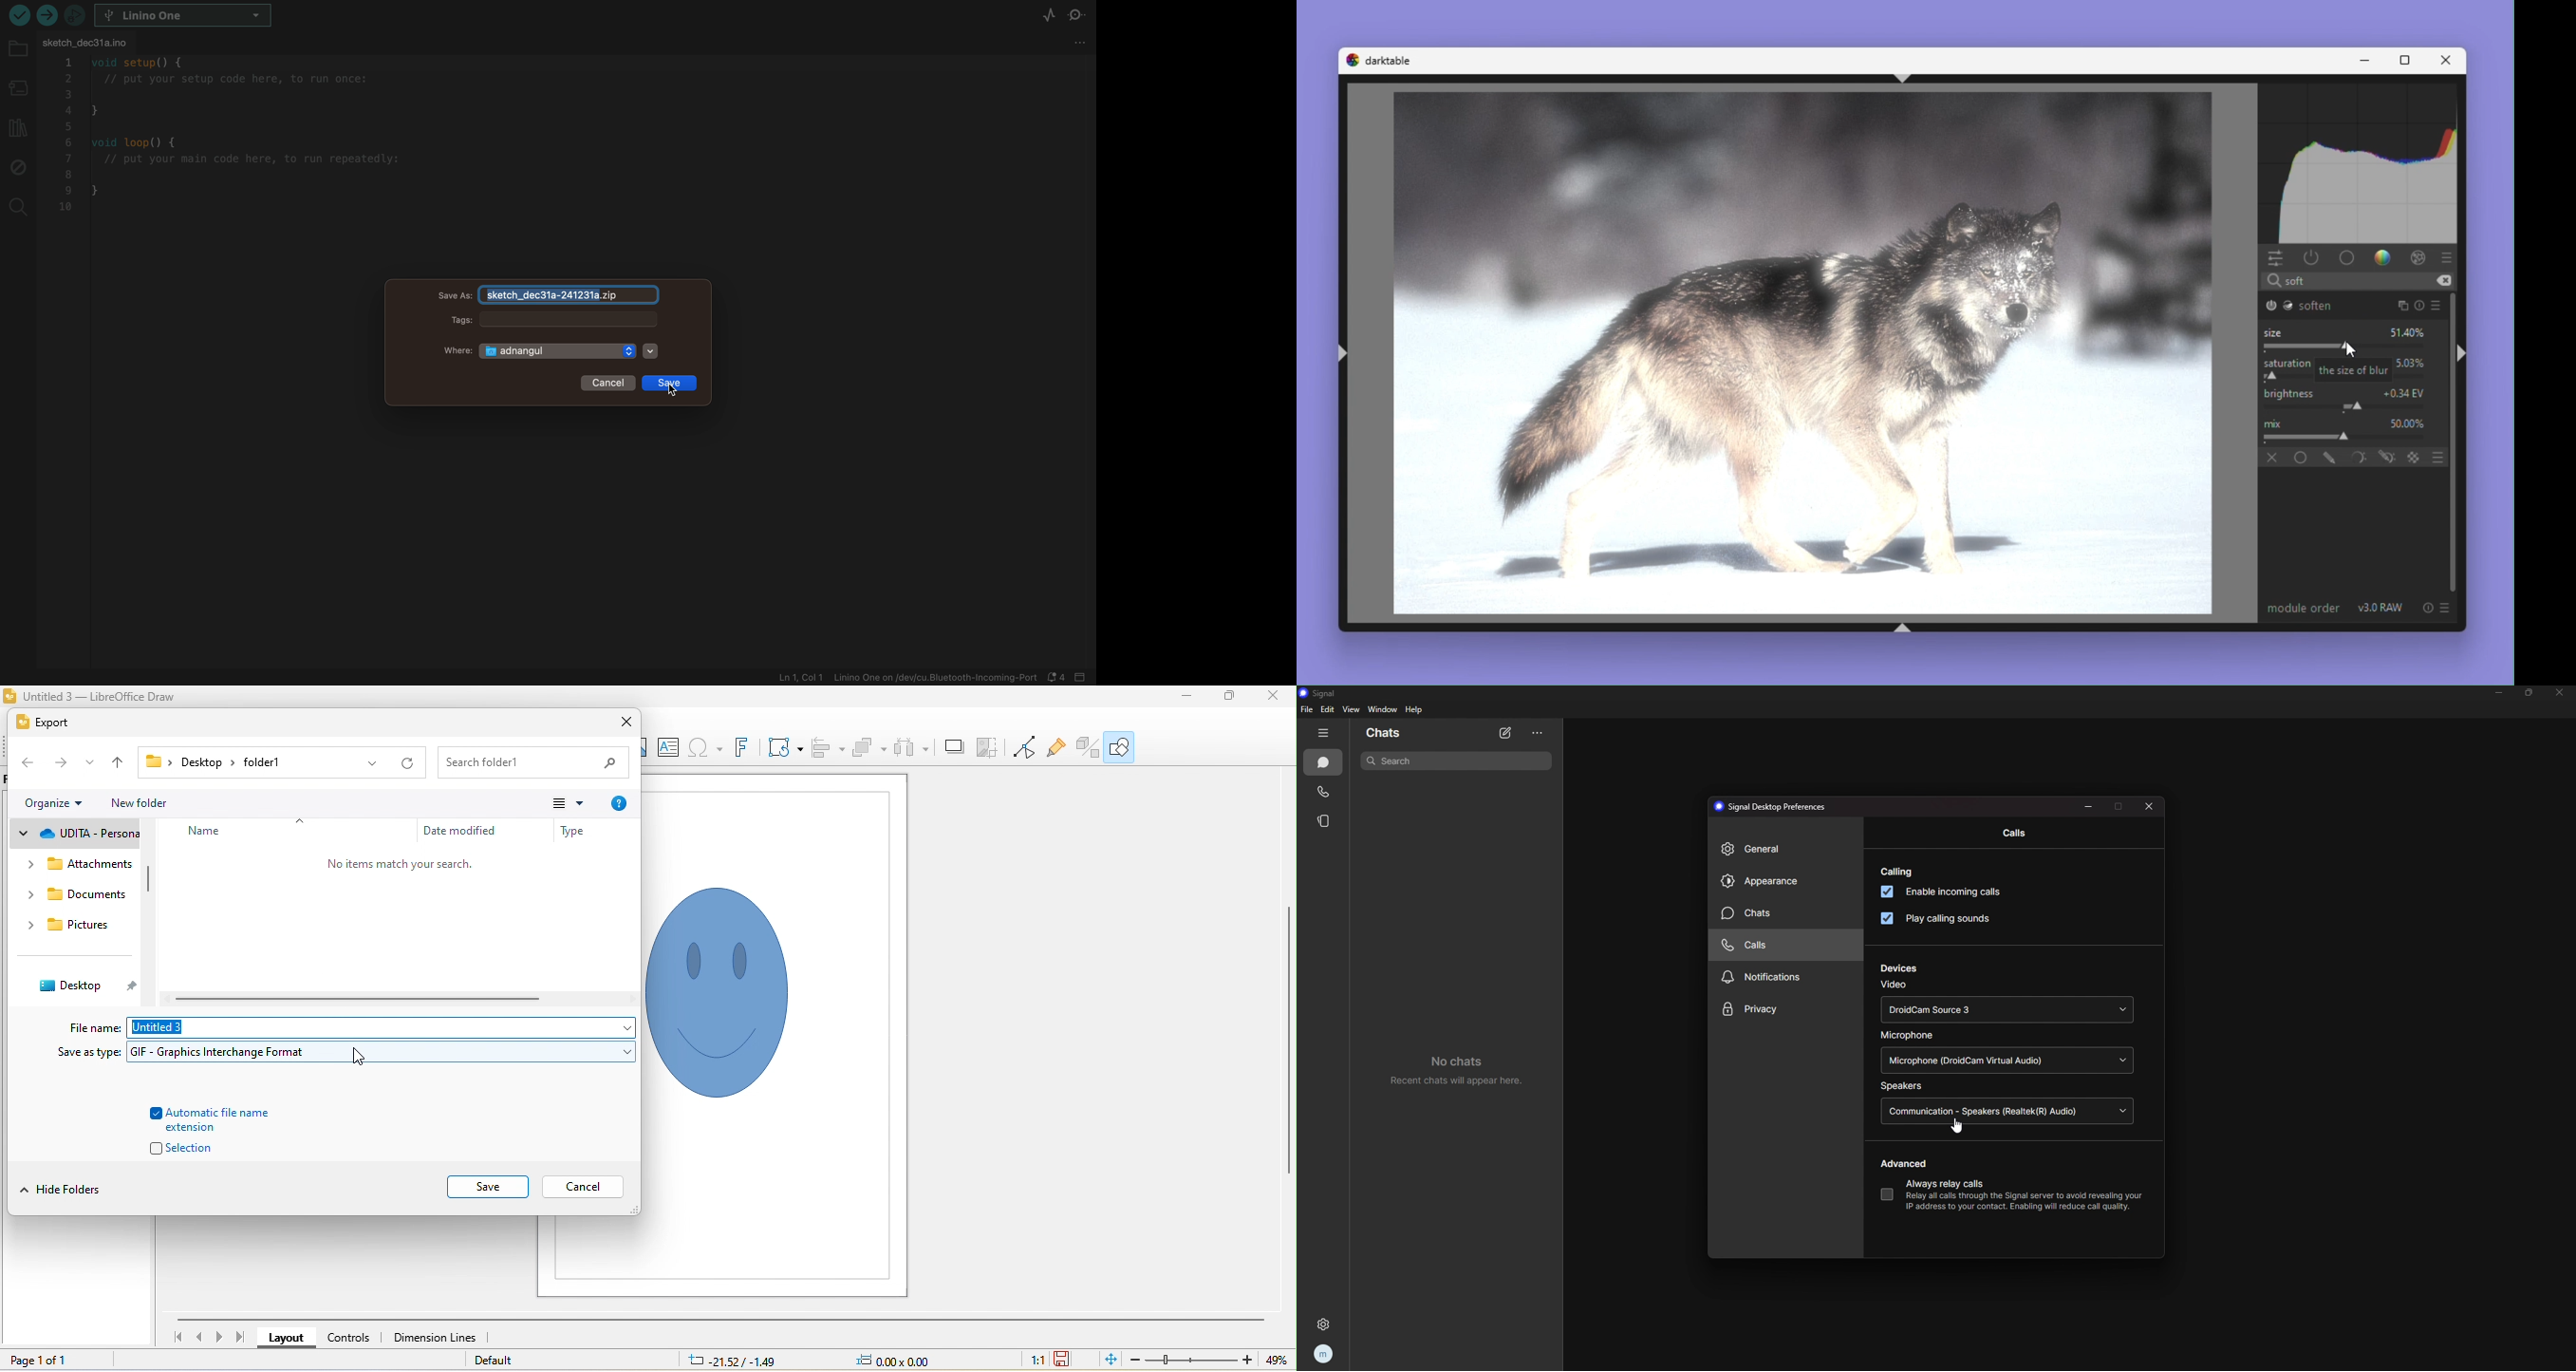 The width and height of the screenshot is (2576, 1372). Describe the element at coordinates (2303, 457) in the screenshot. I see `Uniformly` at that location.